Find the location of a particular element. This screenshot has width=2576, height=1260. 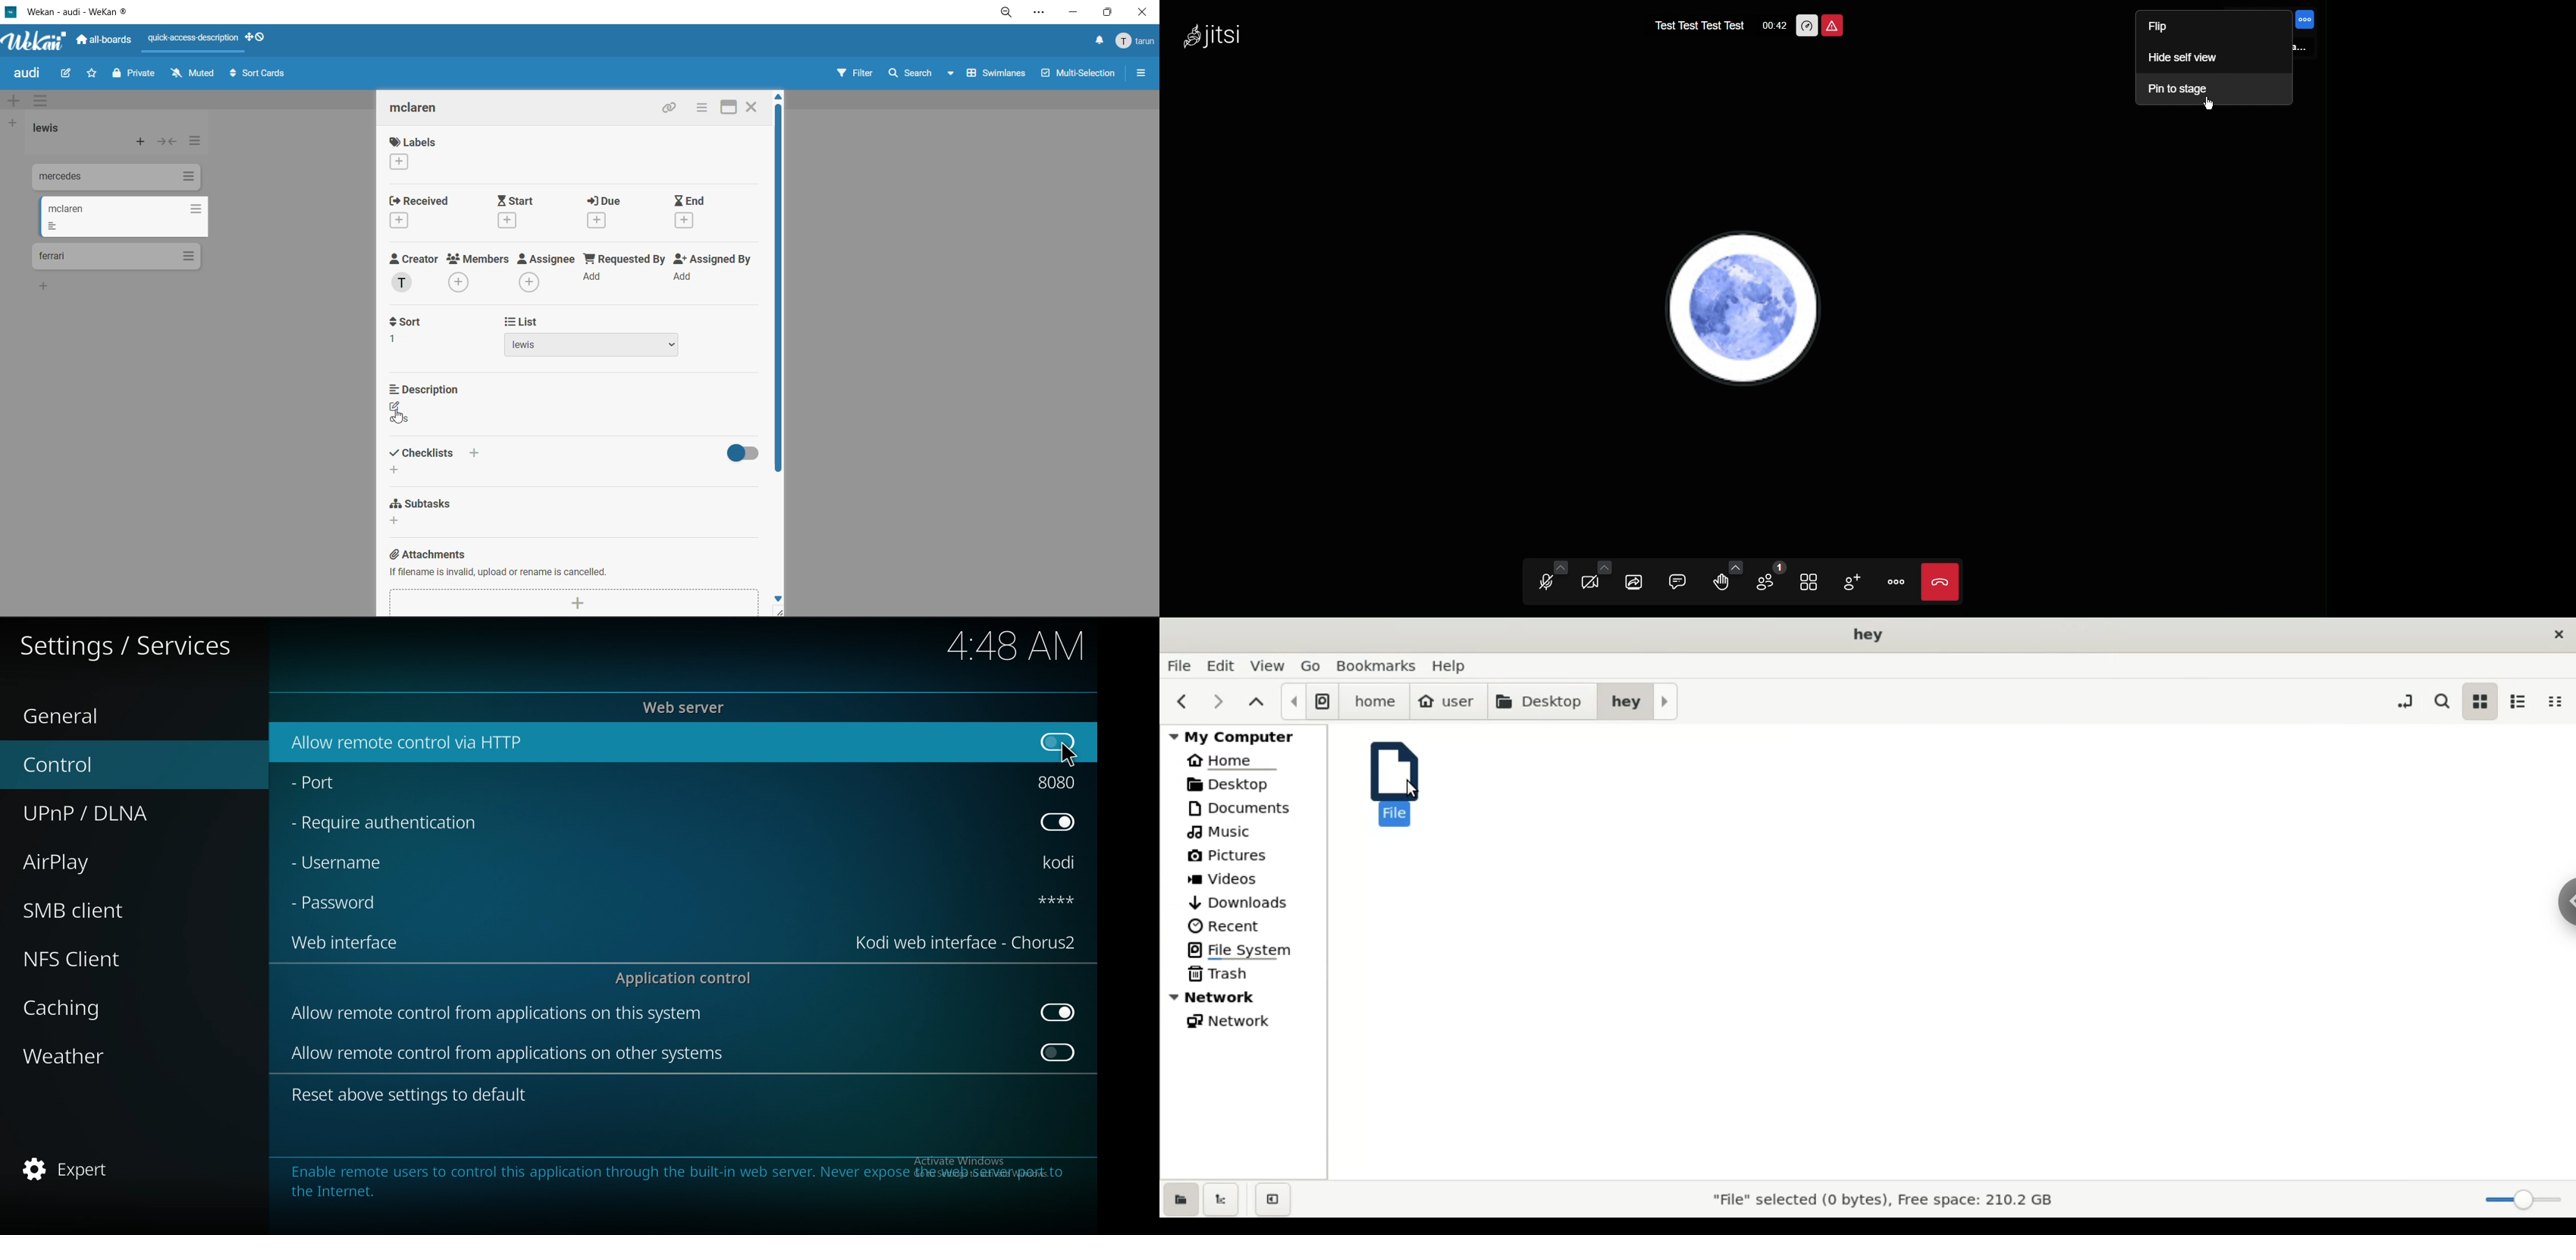

parent folder is located at coordinates (1258, 703).